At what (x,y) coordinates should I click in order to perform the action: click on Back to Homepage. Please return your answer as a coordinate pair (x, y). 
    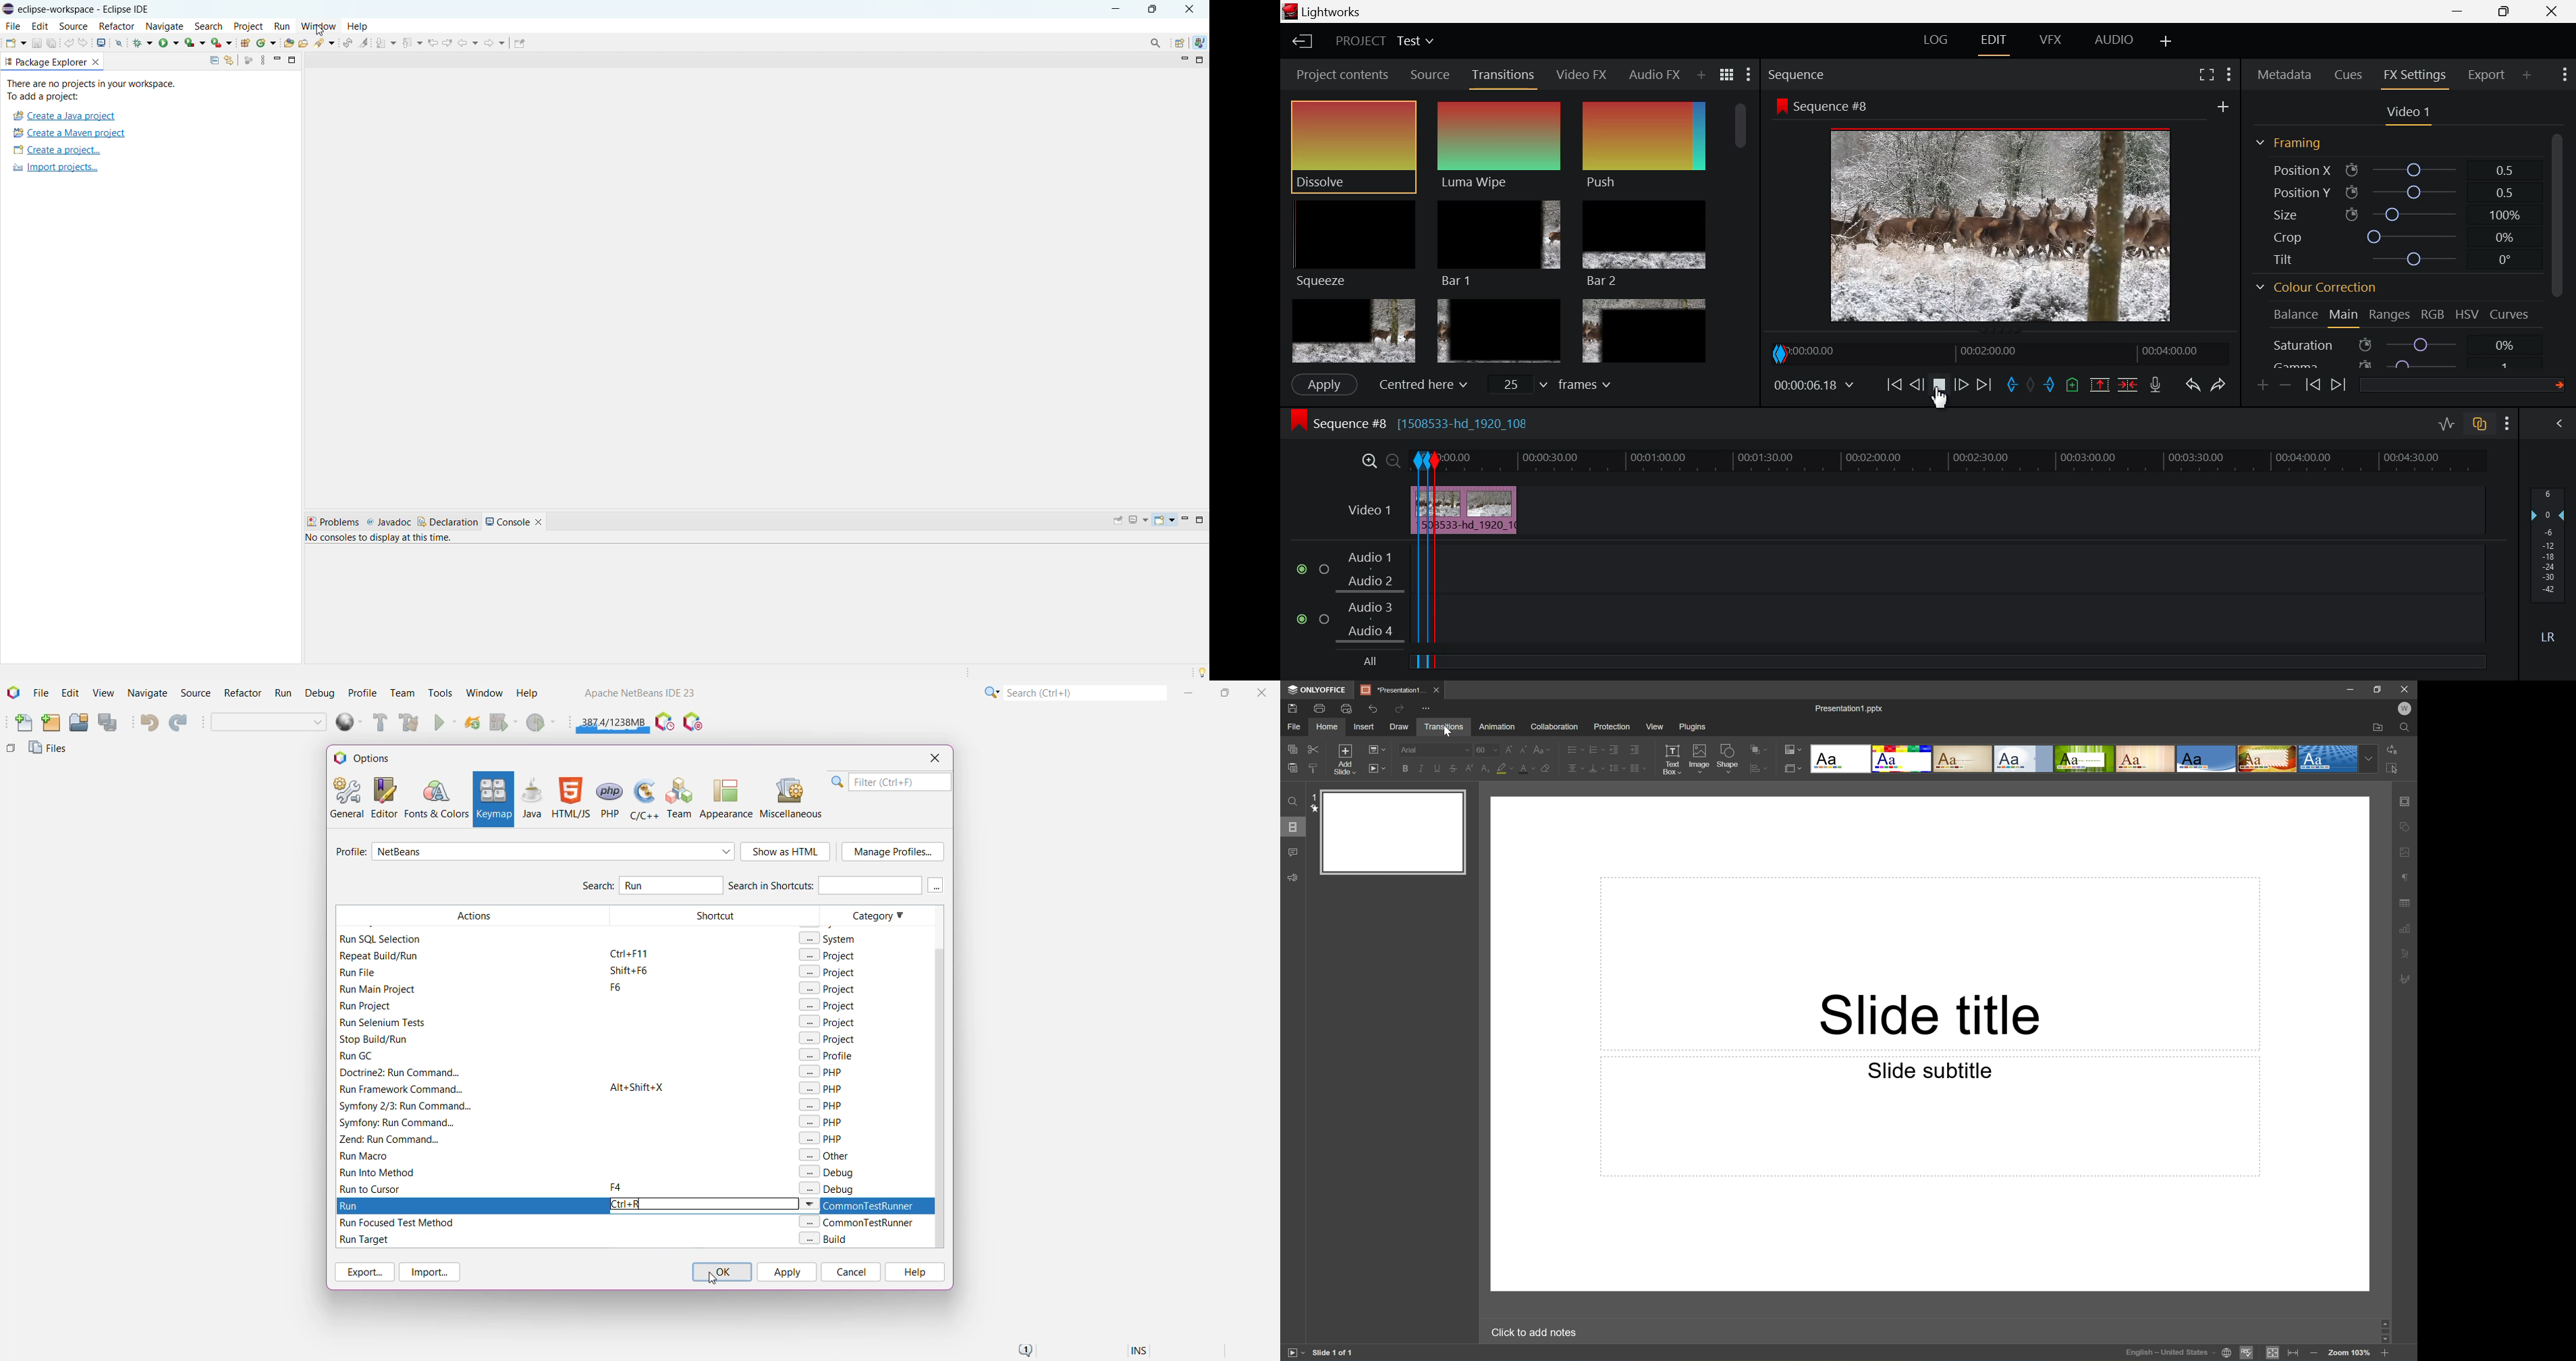
    Looking at the image, I should click on (1298, 43).